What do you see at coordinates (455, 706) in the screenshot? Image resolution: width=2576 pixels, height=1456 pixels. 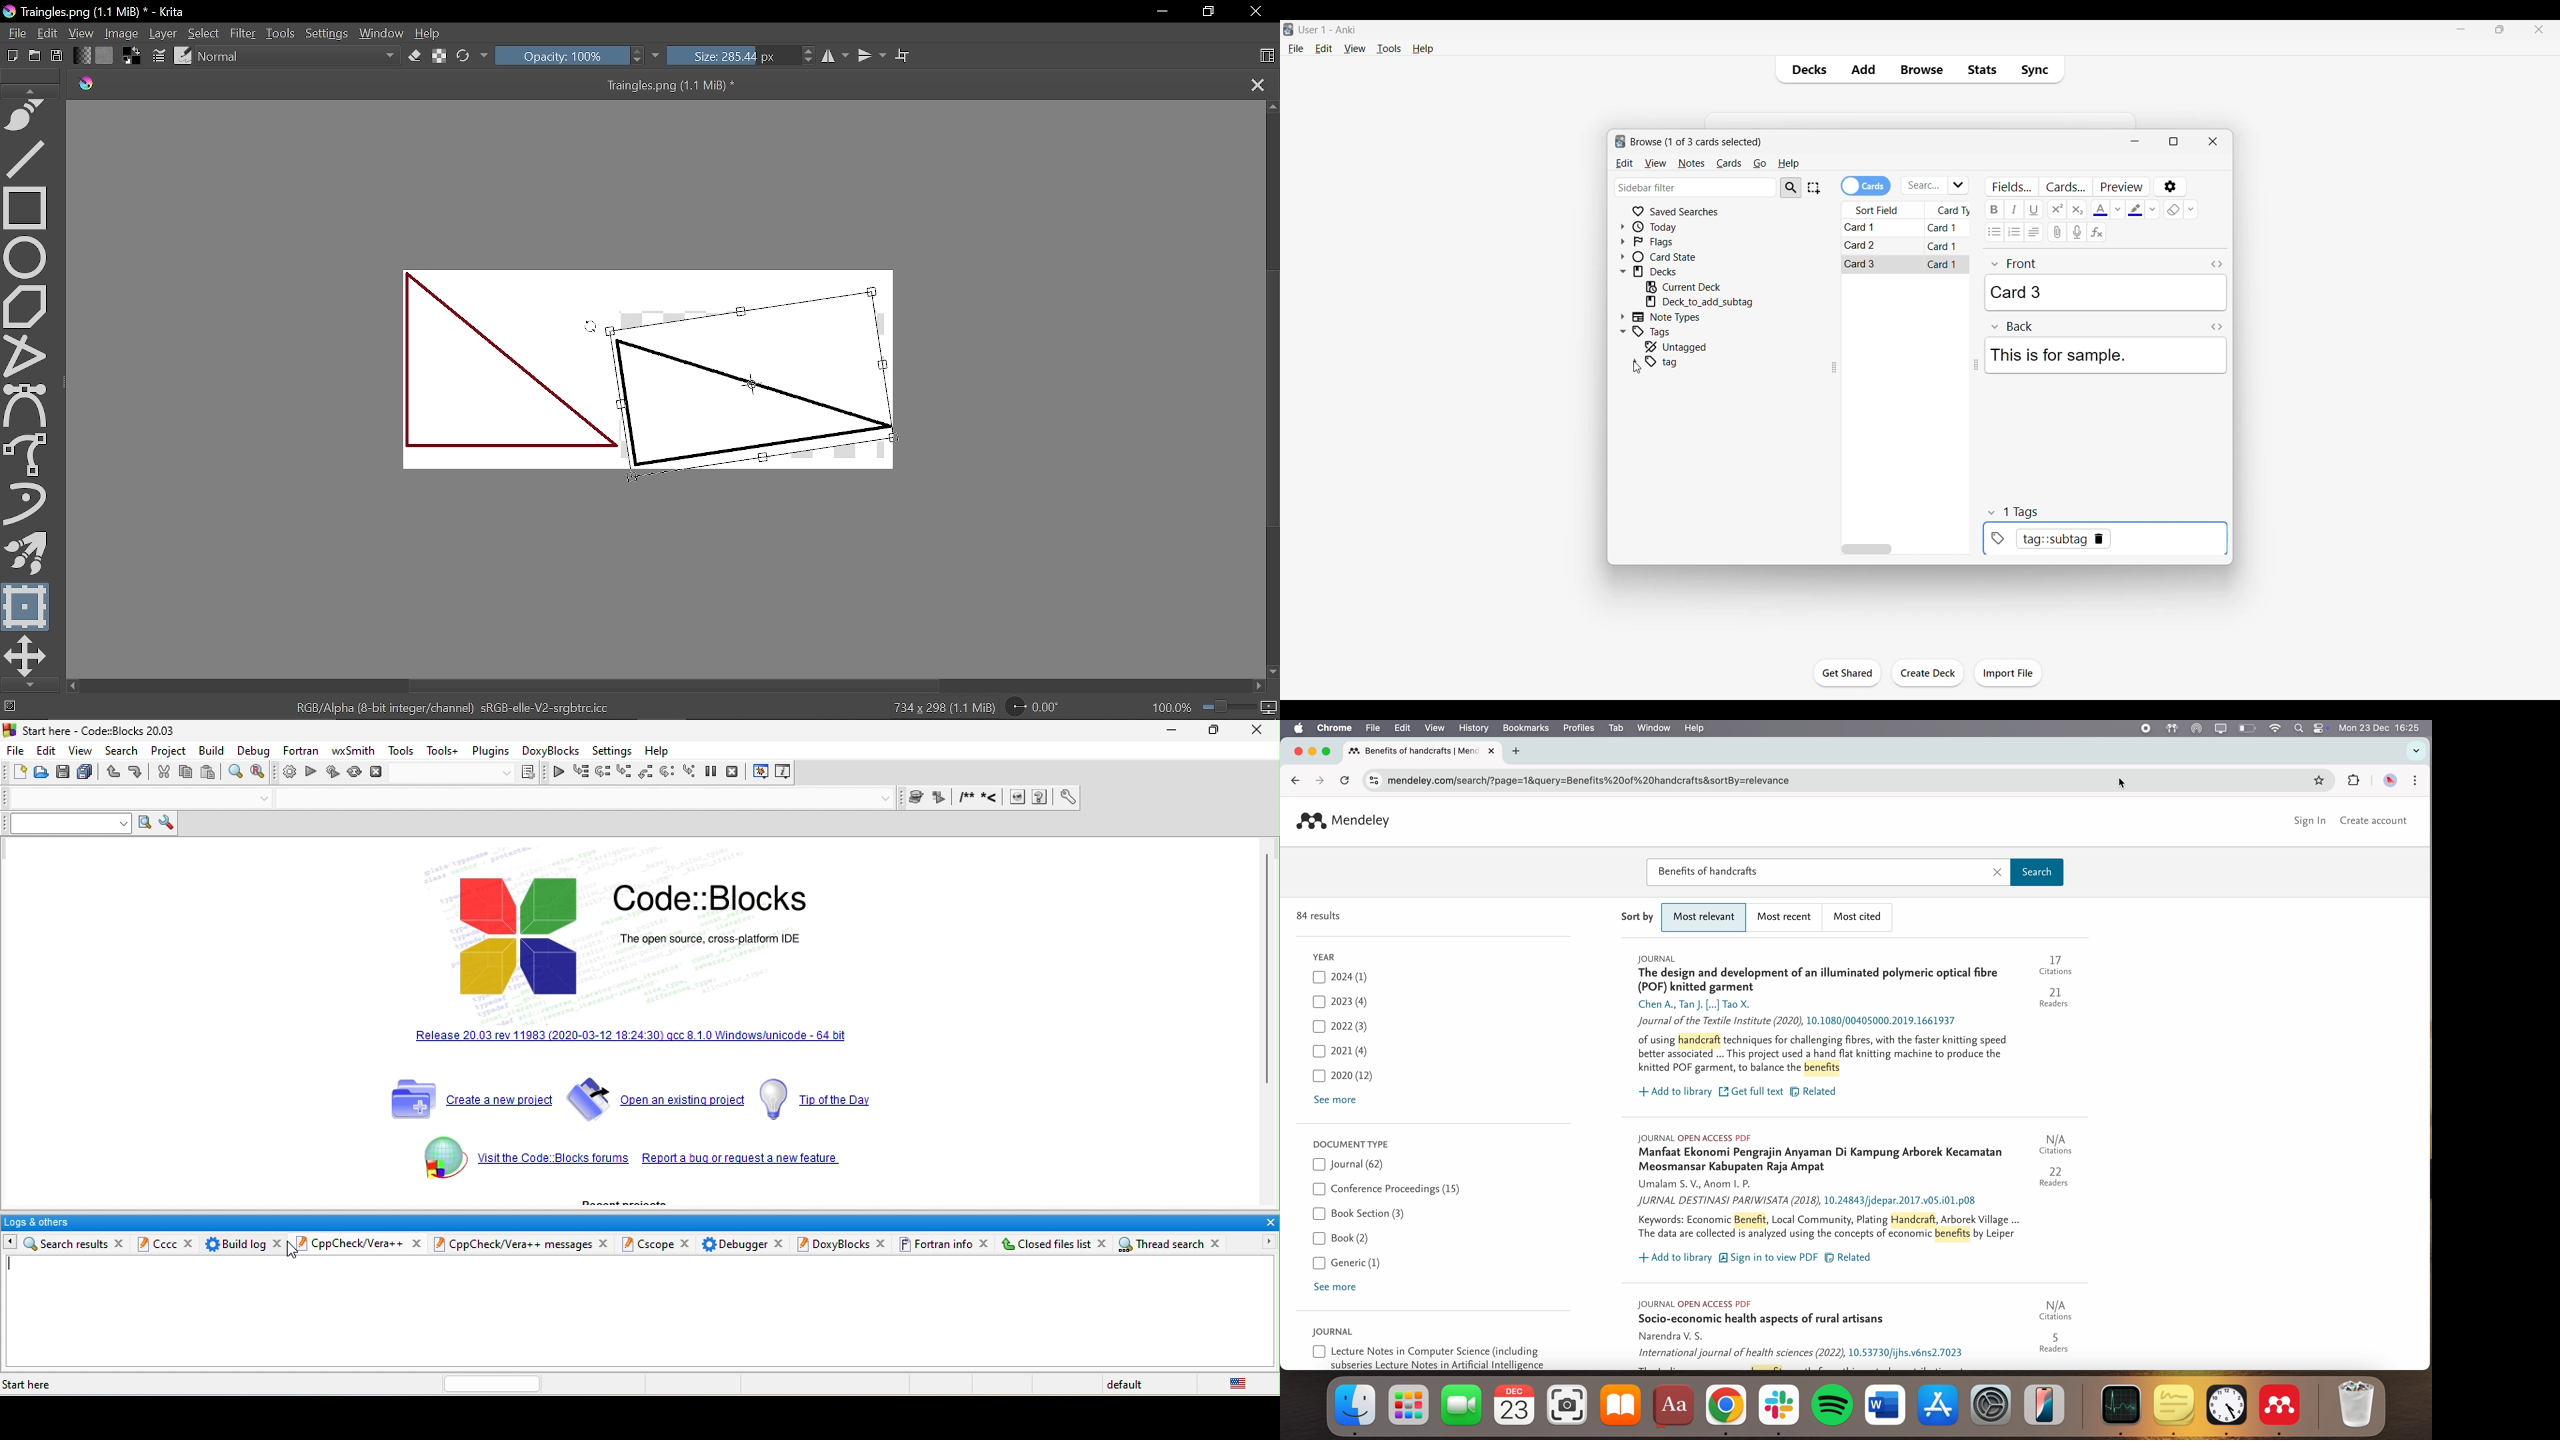 I see `RGB/Alpha (8-bit integer/channel) sRGB-elle-V2-srgbtrc.icc` at bounding box center [455, 706].